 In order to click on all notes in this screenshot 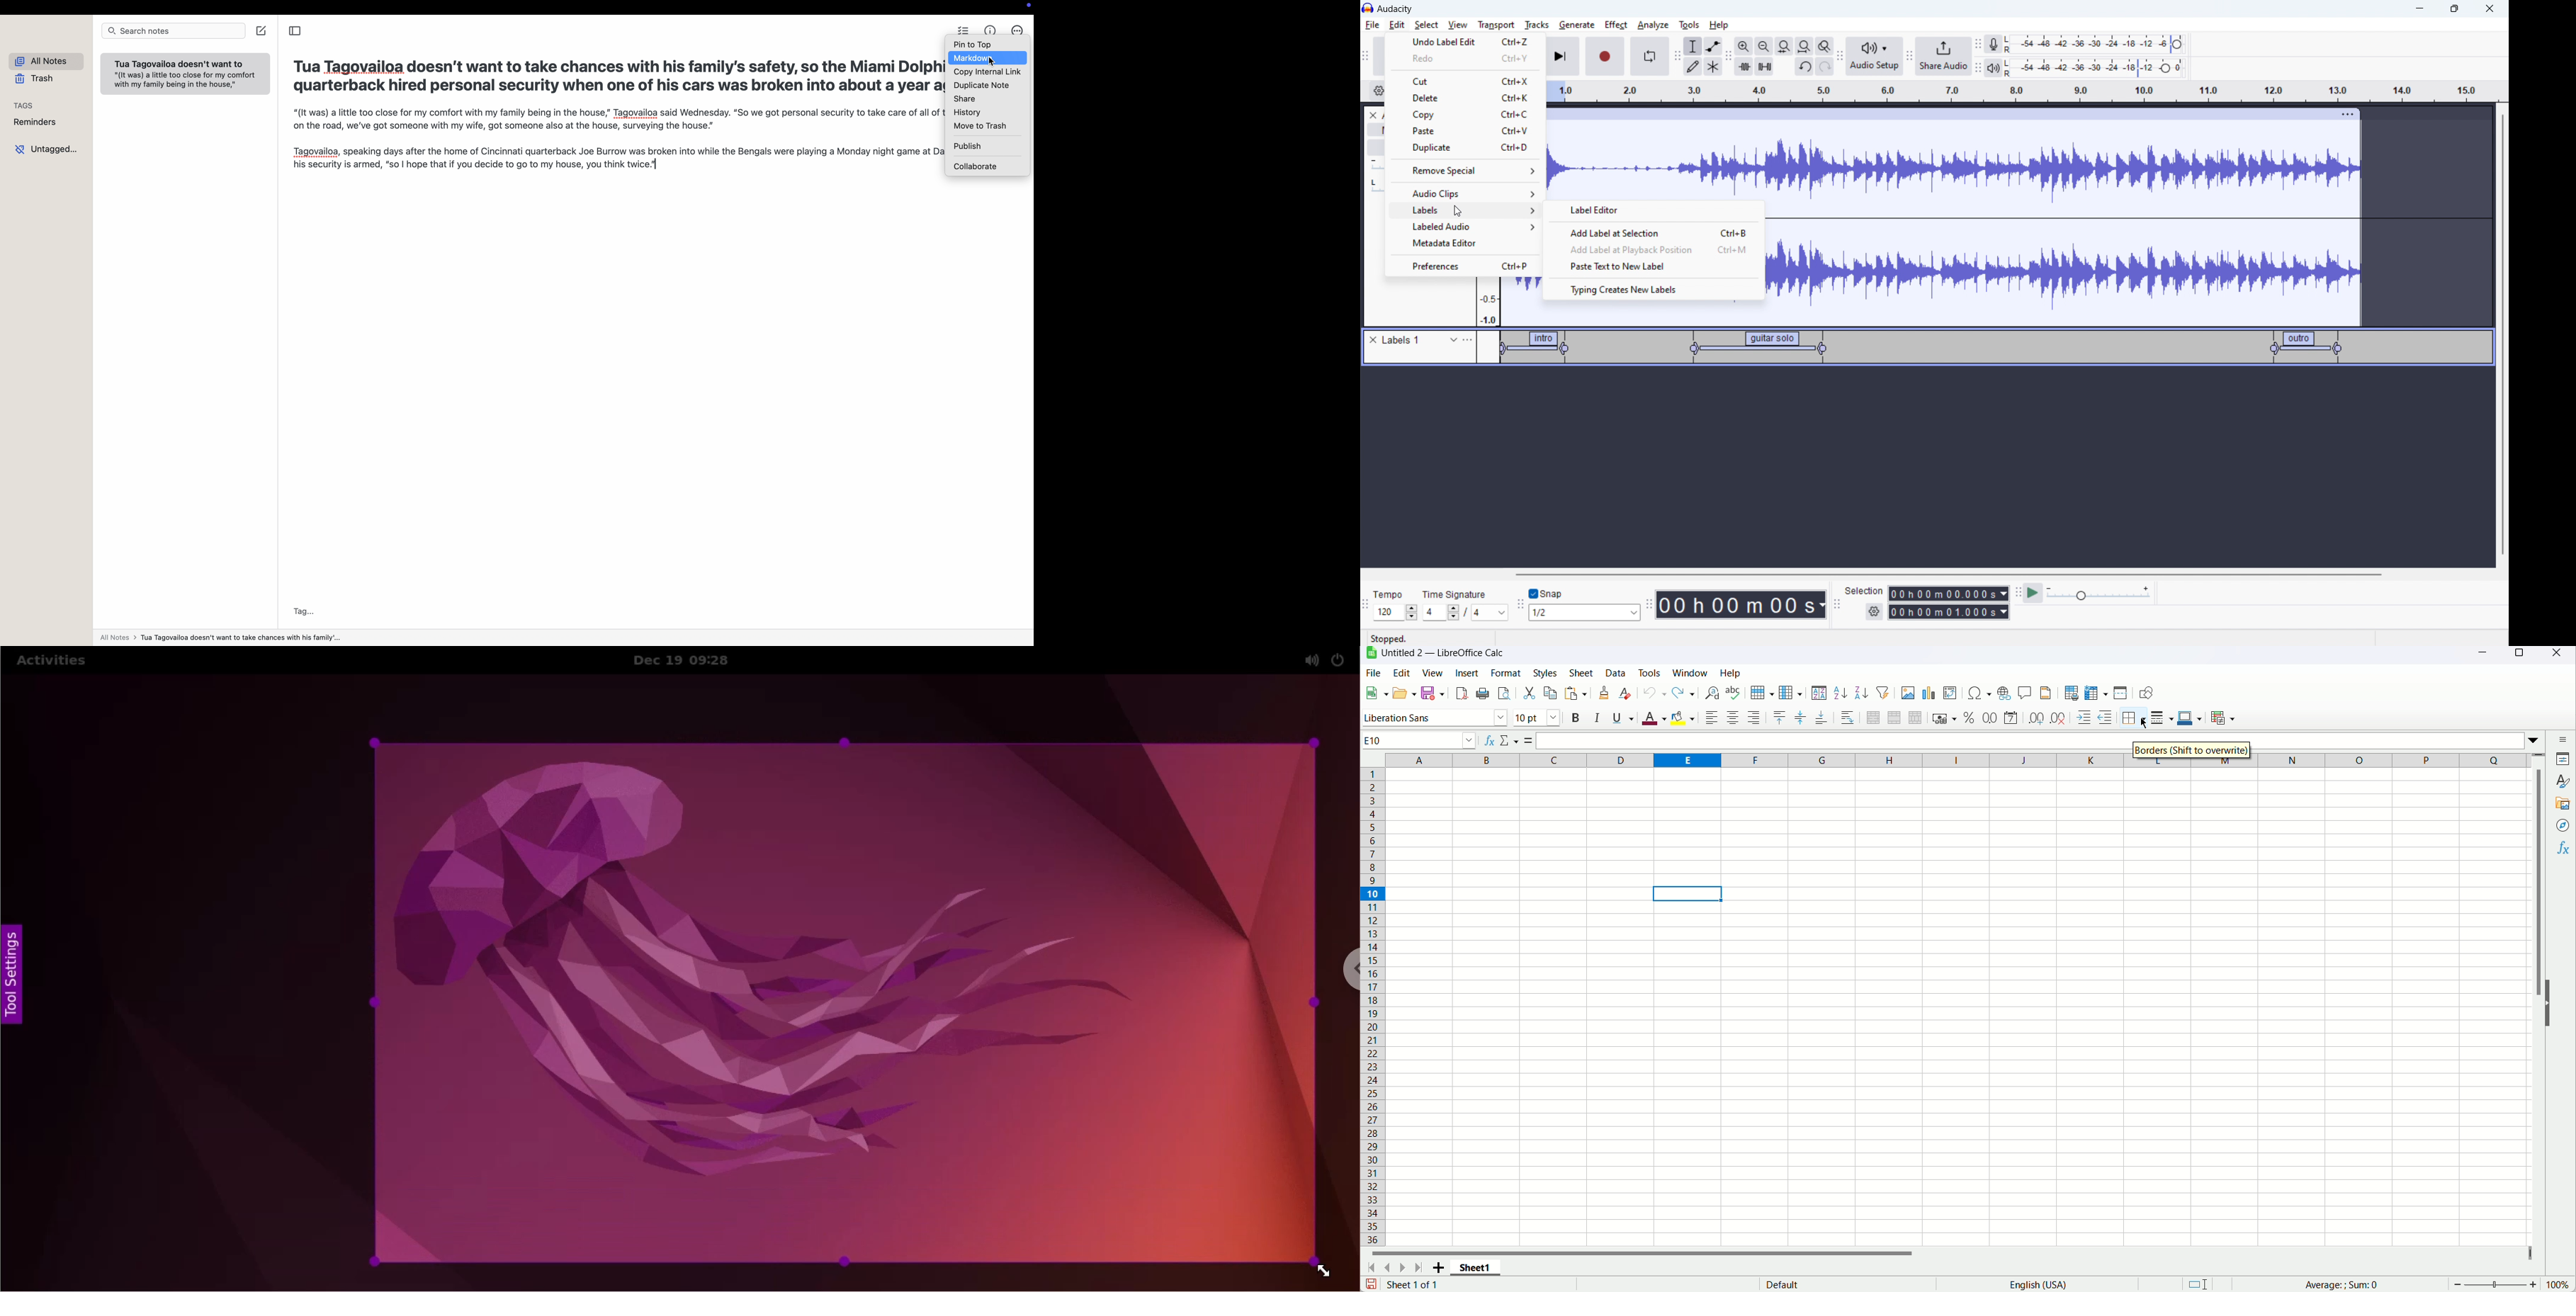, I will do `click(43, 61)`.